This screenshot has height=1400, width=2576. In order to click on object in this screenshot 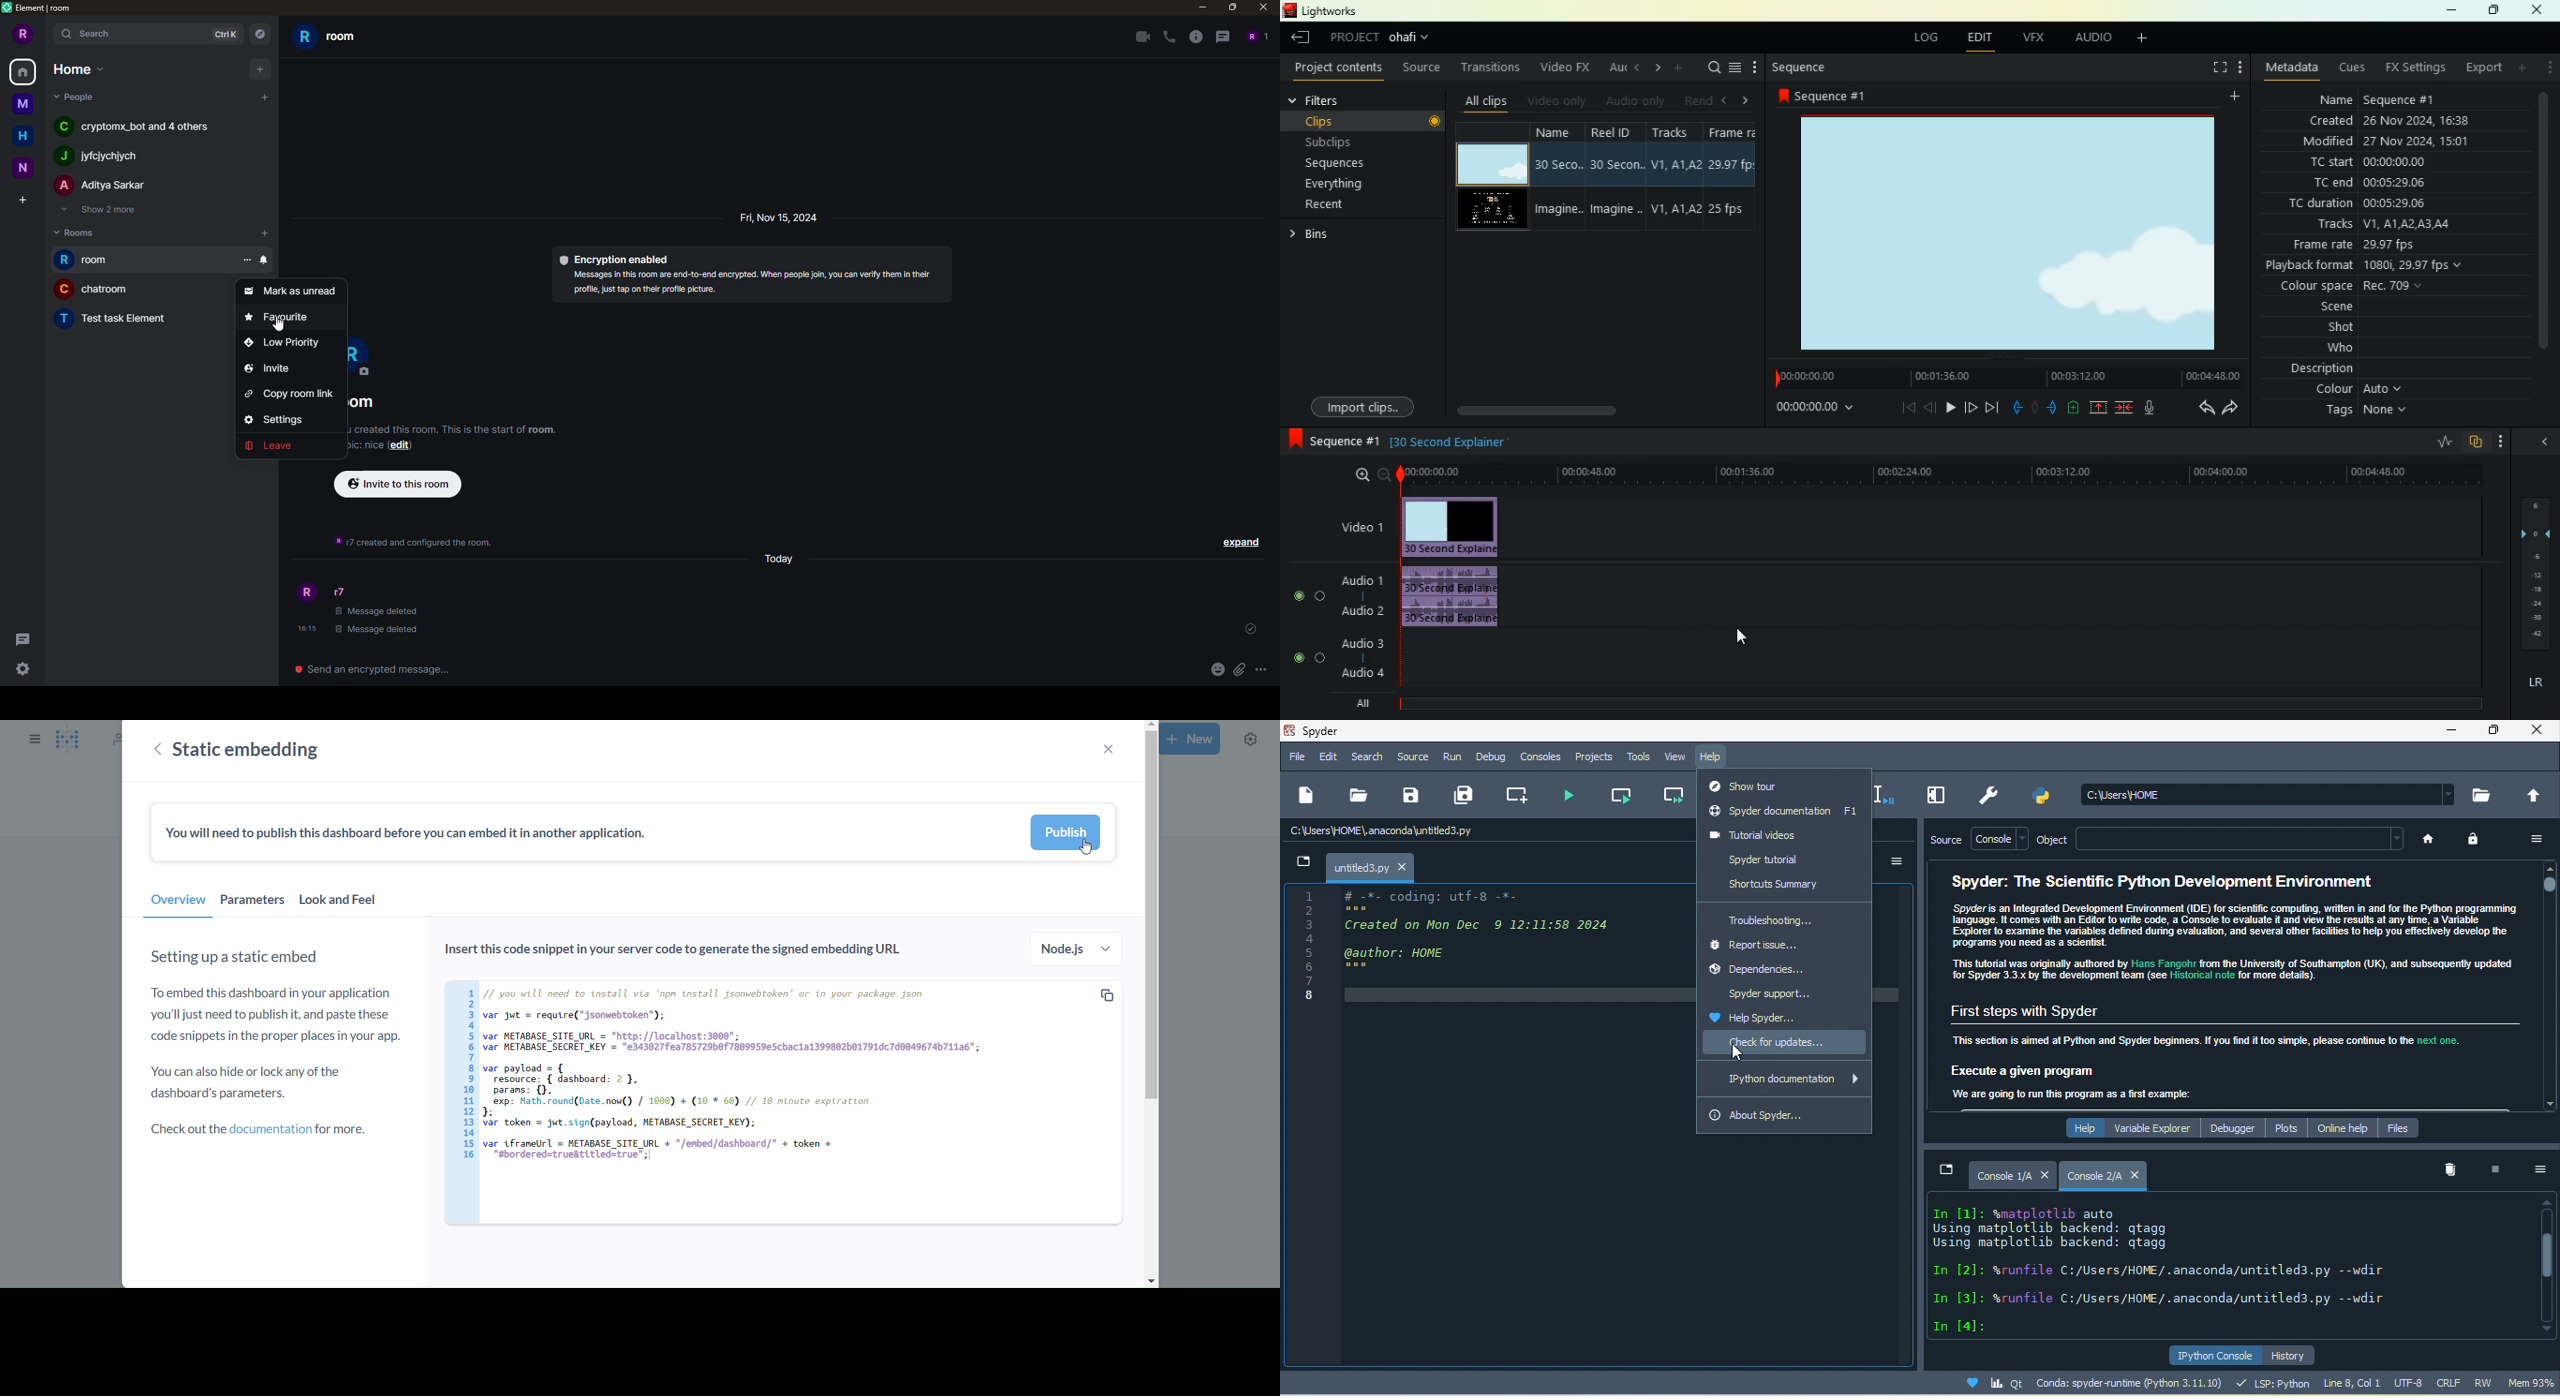, I will do `click(2059, 839)`.